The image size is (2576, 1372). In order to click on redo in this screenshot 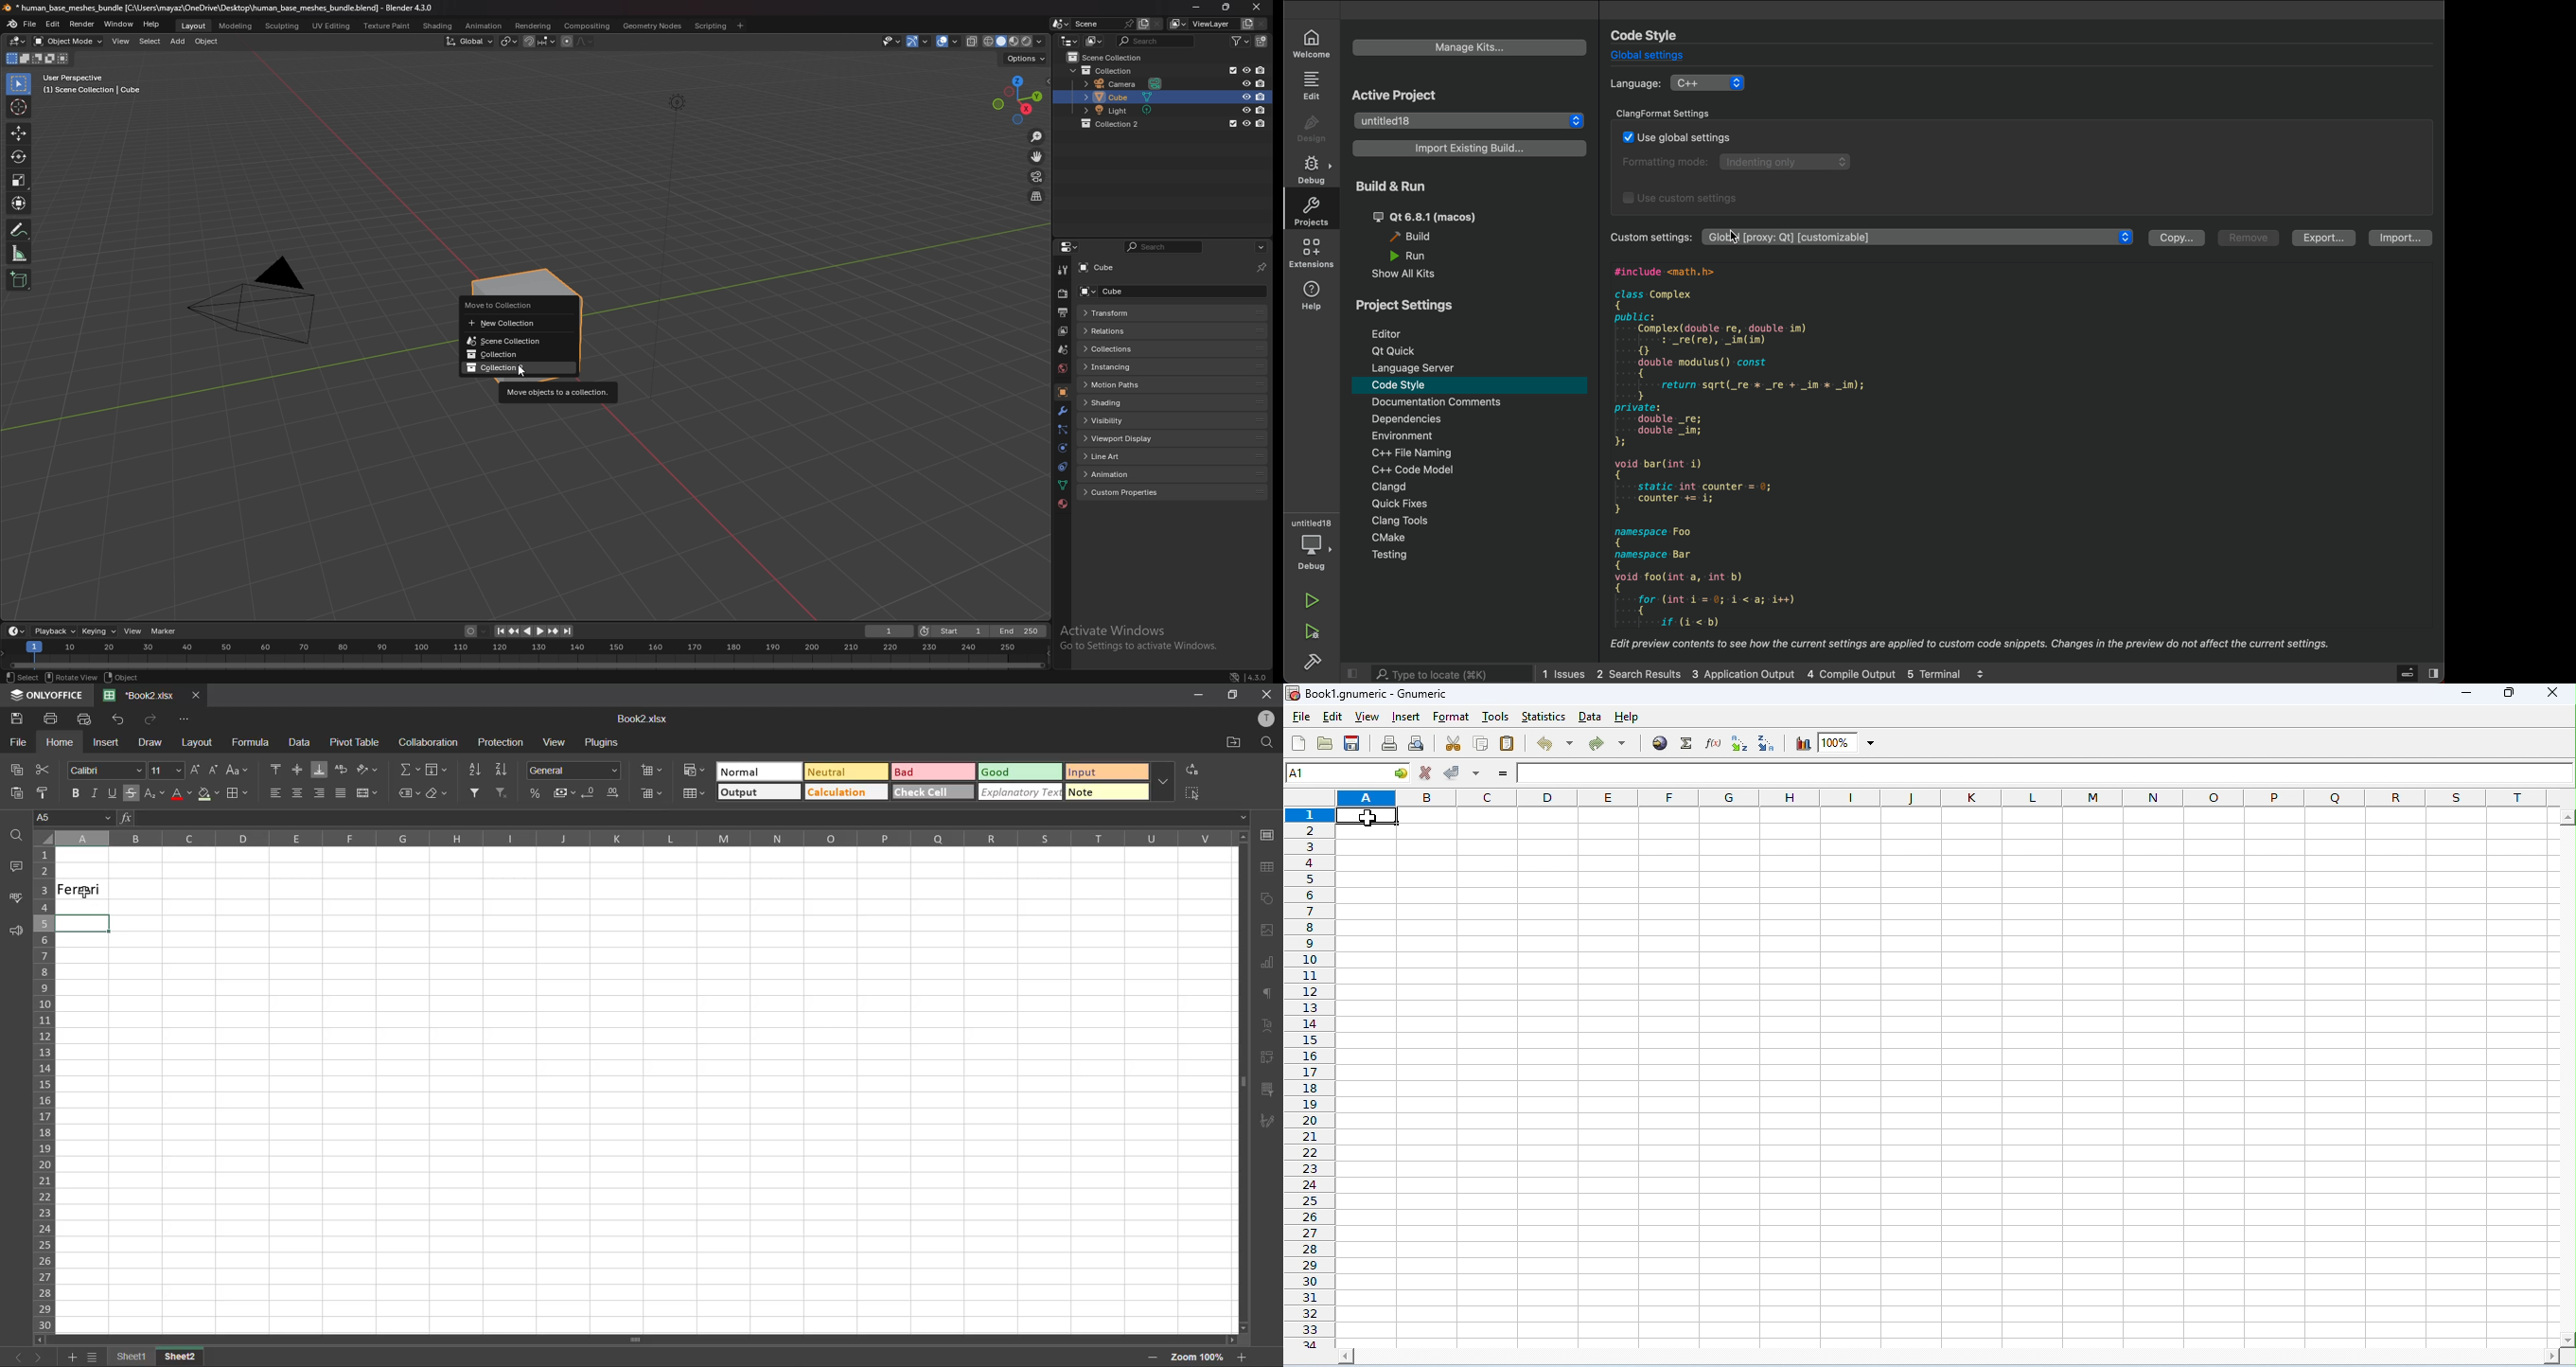, I will do `click(1607, 745)`.